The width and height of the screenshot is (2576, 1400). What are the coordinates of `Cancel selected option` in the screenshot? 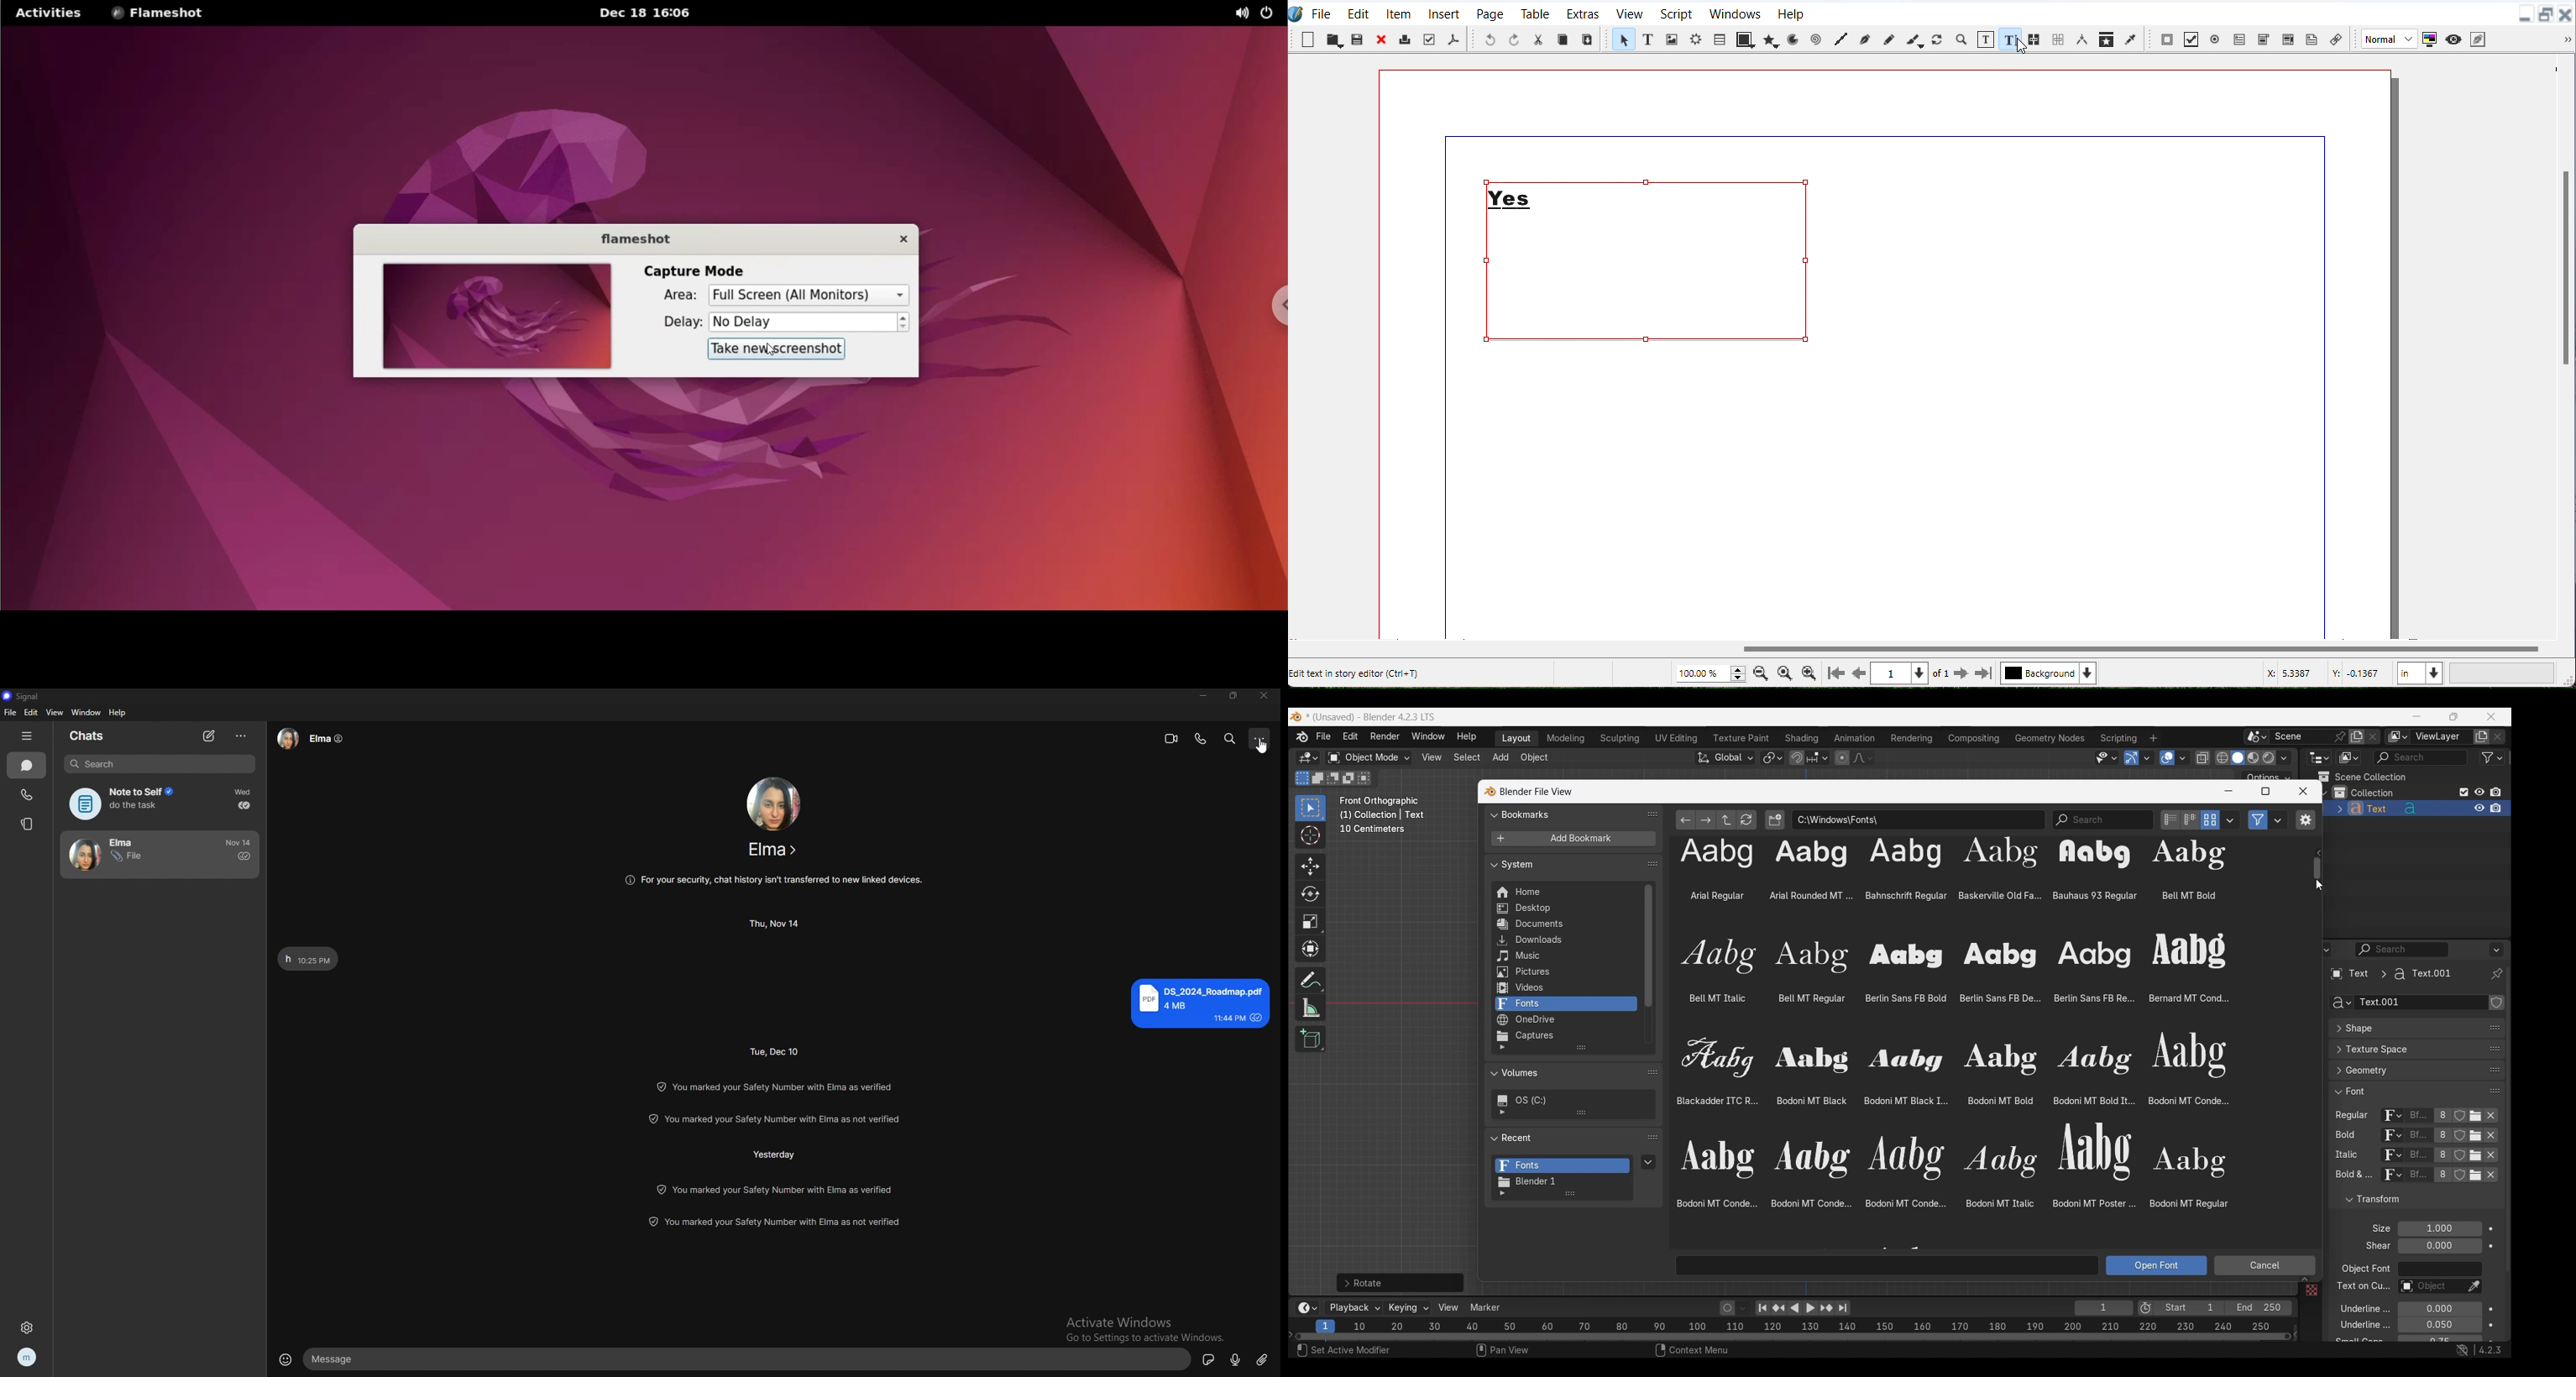 It's located at (2265, 1265).